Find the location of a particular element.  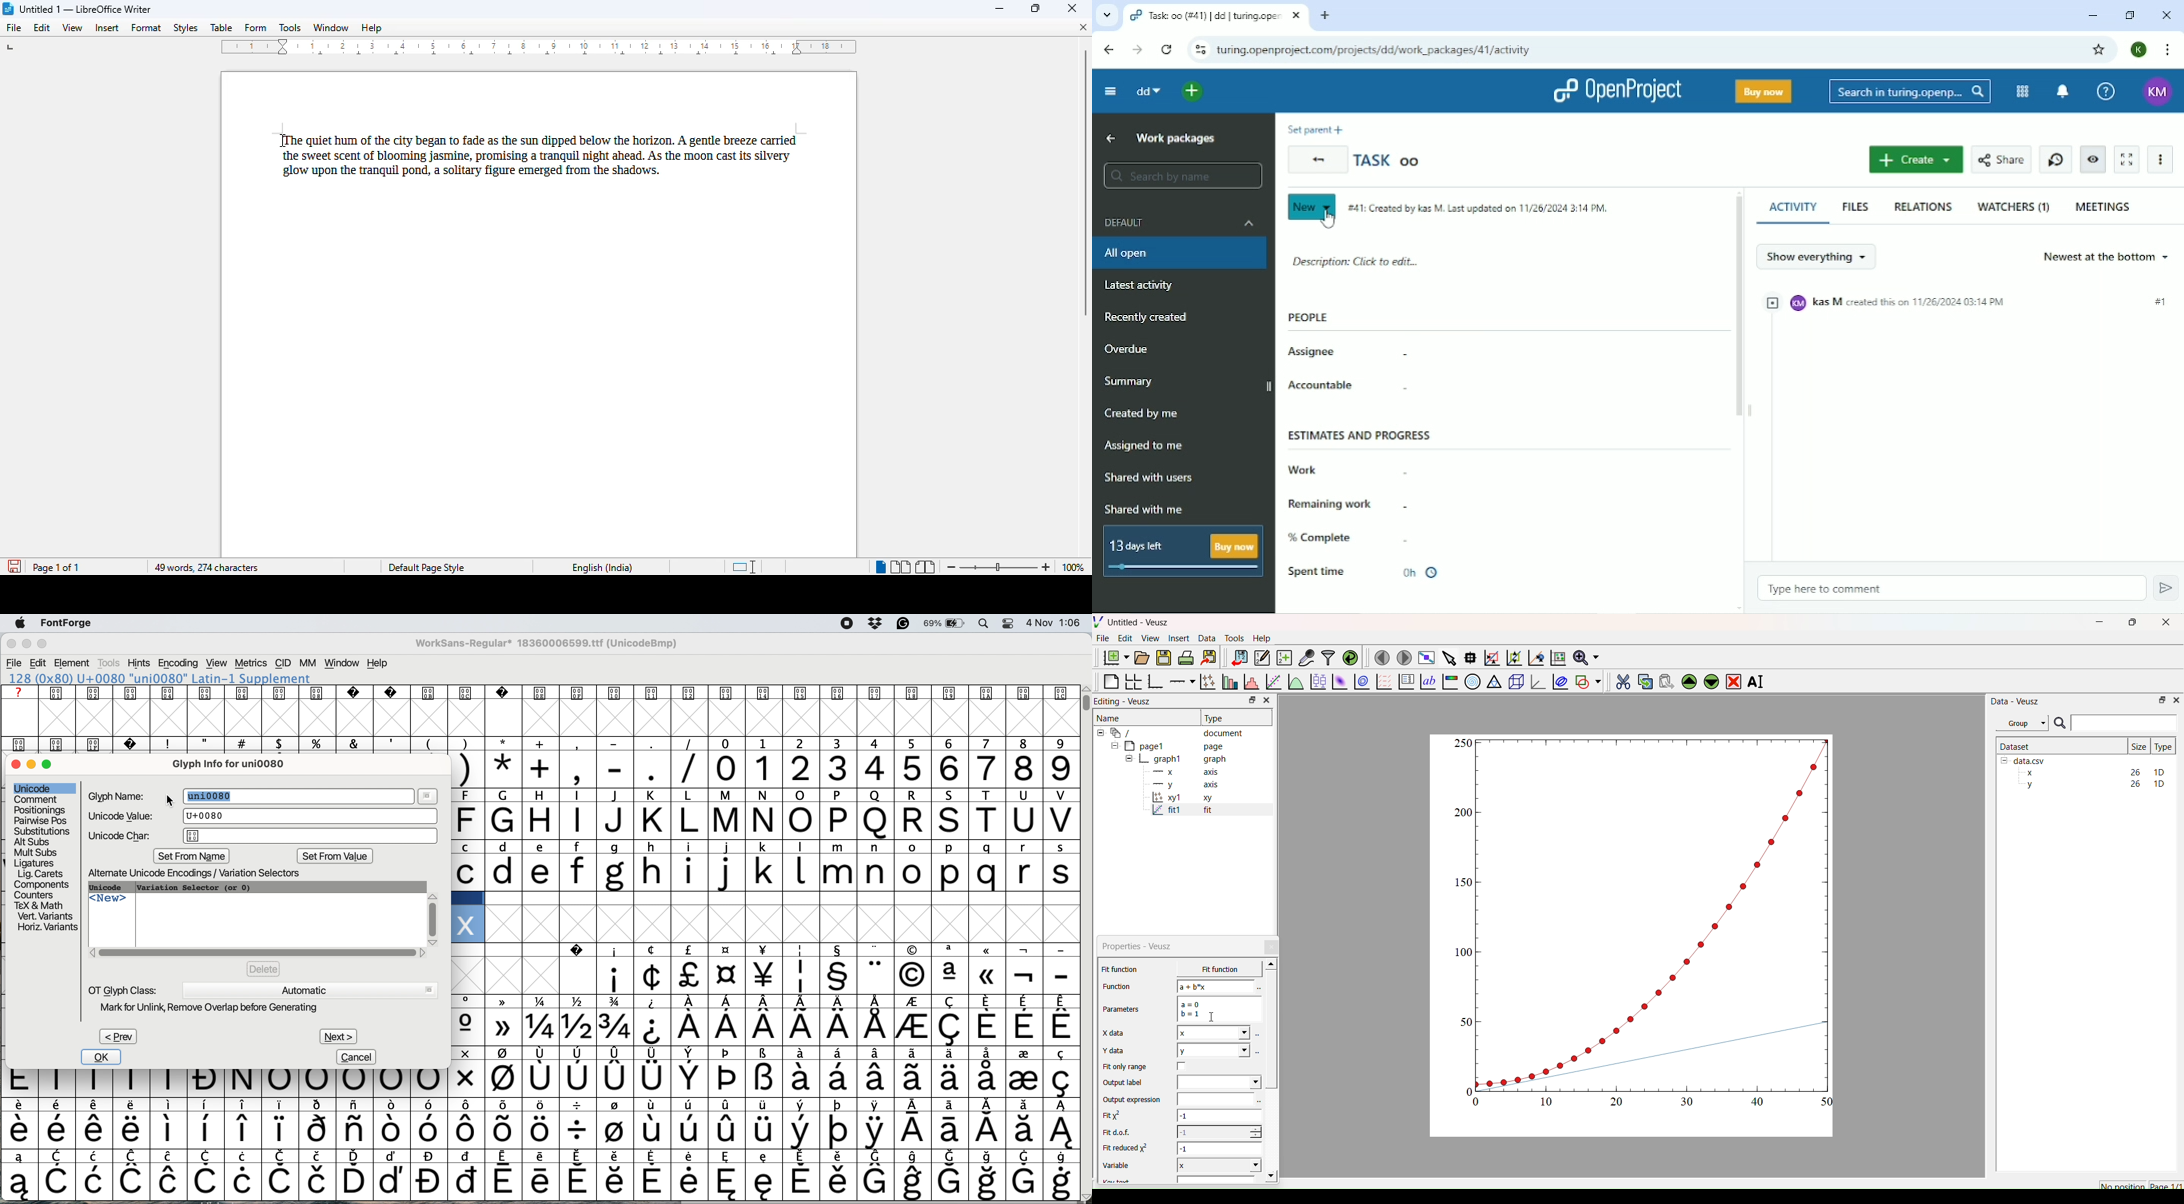

Capture remote data is located at coordinates (1306, 658).